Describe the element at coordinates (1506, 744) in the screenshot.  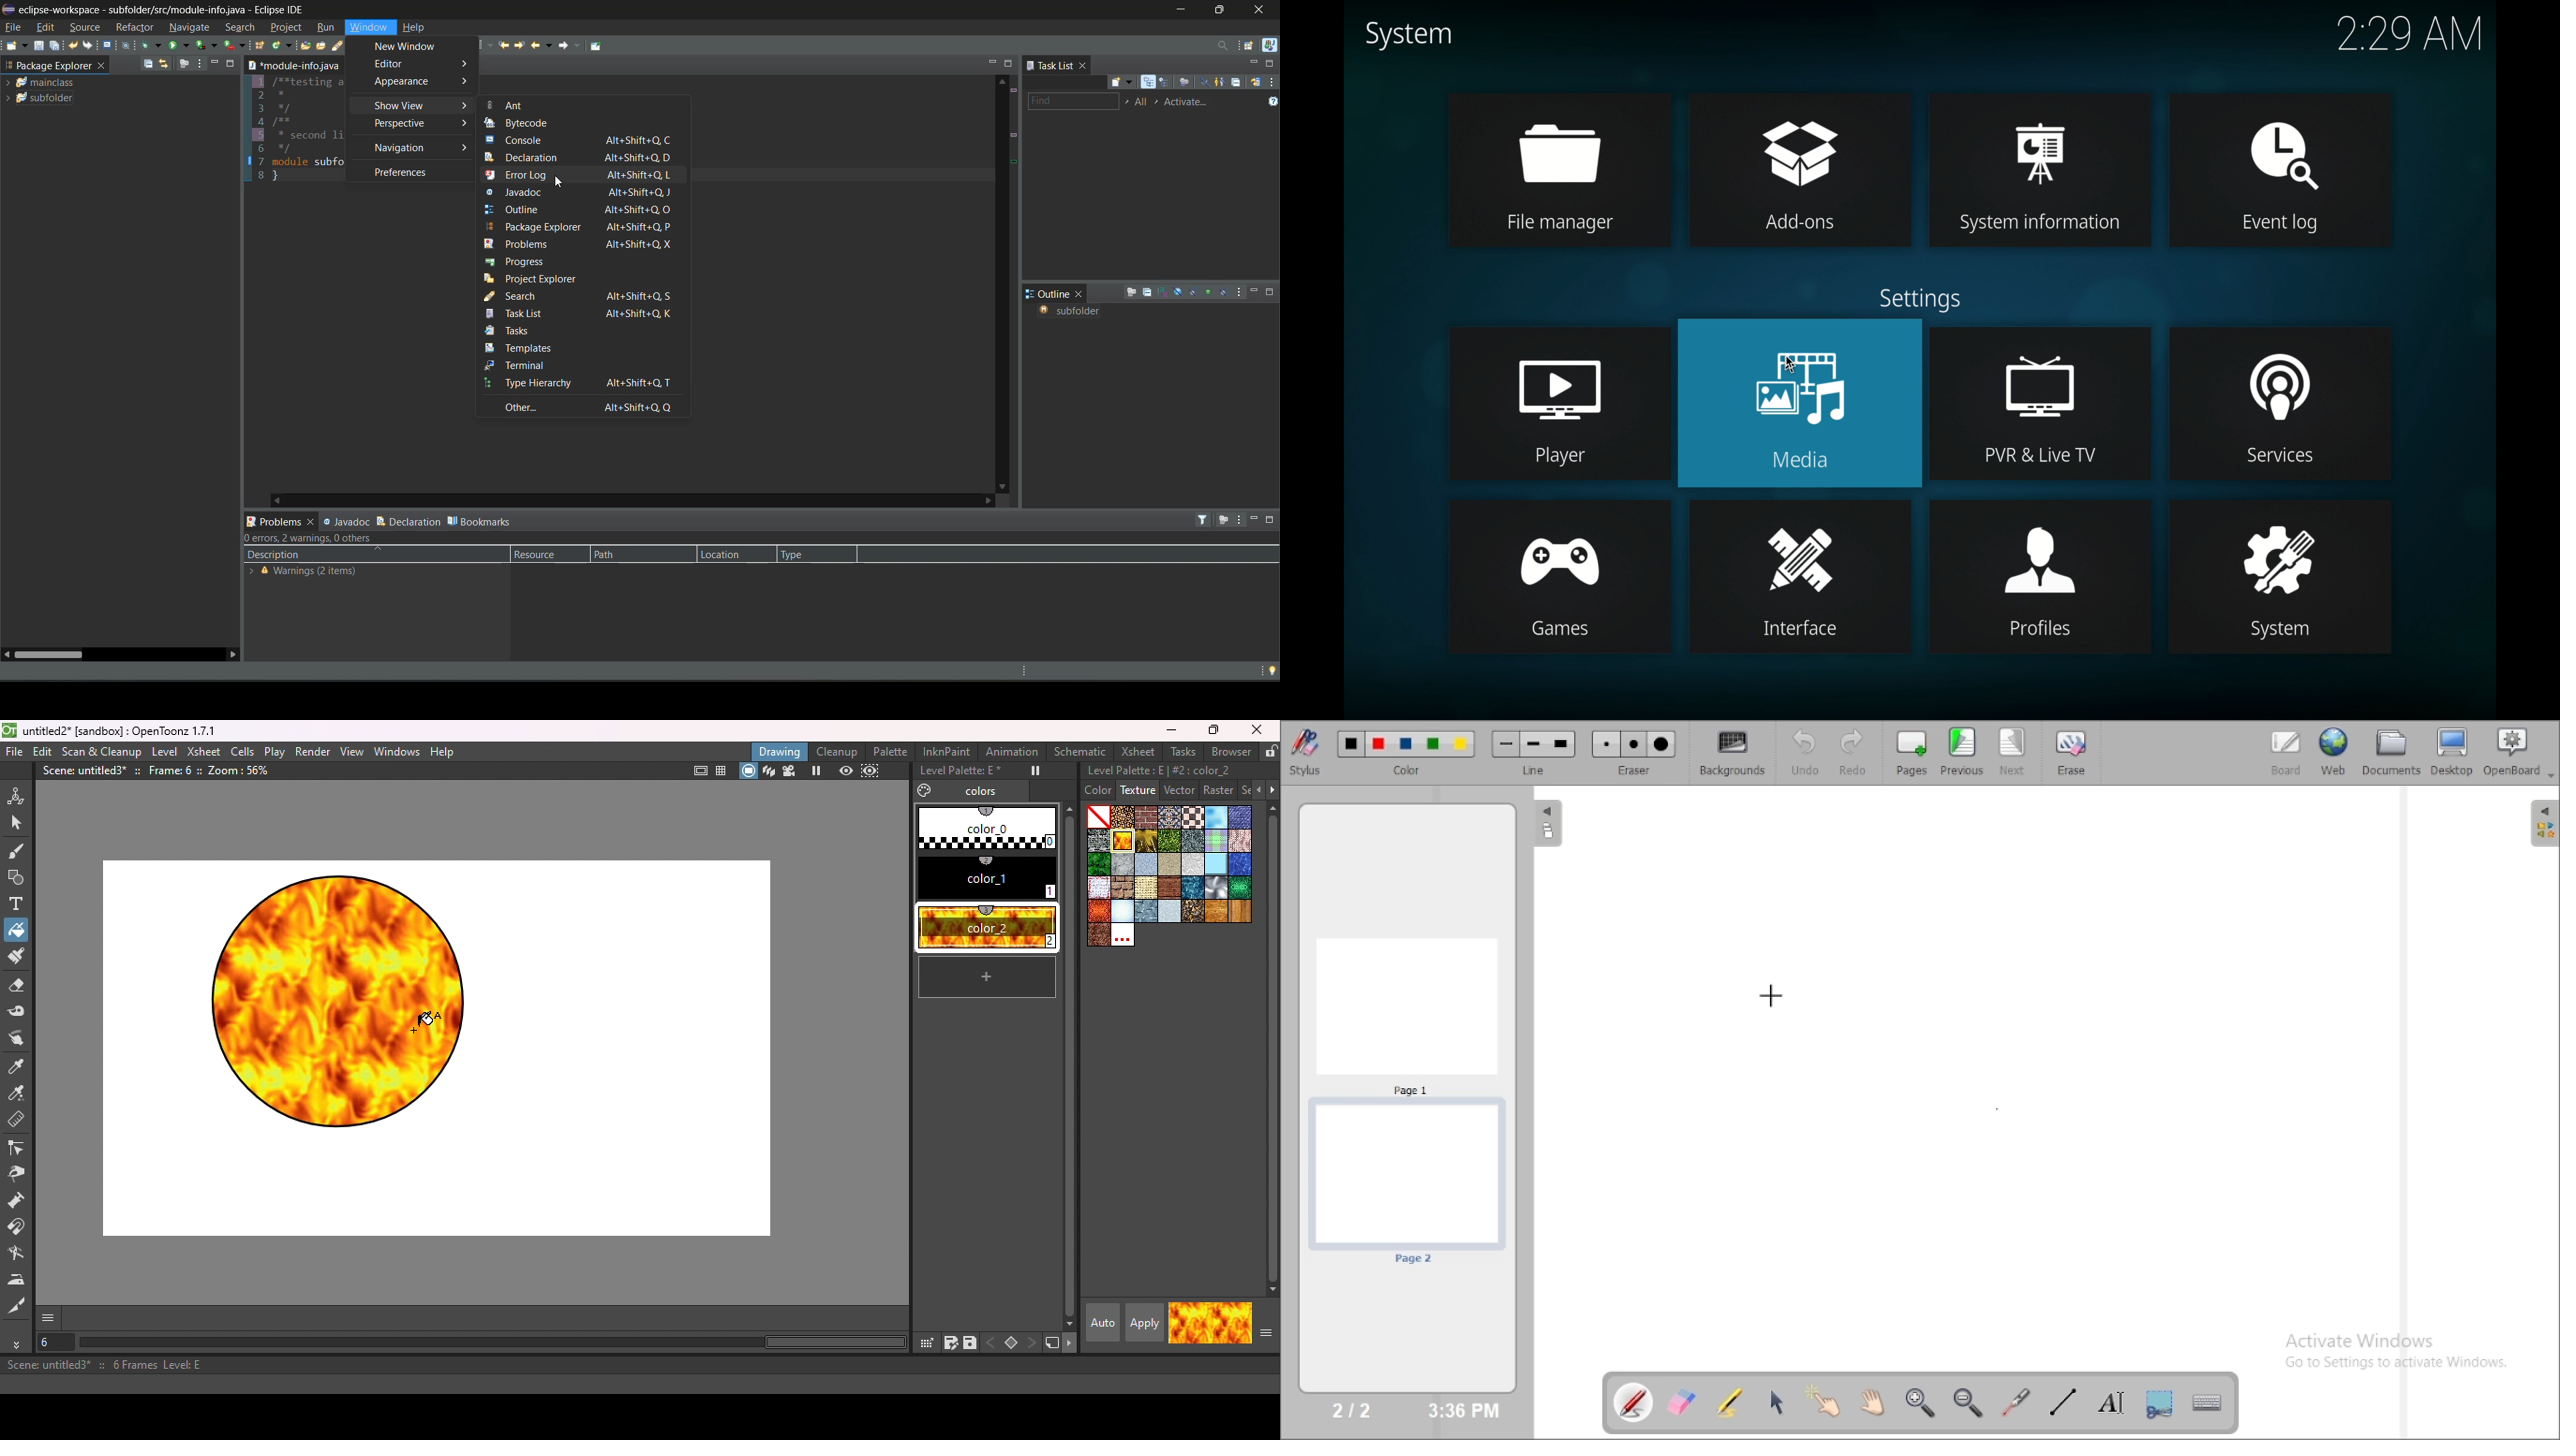
I see `Small line` at that location.